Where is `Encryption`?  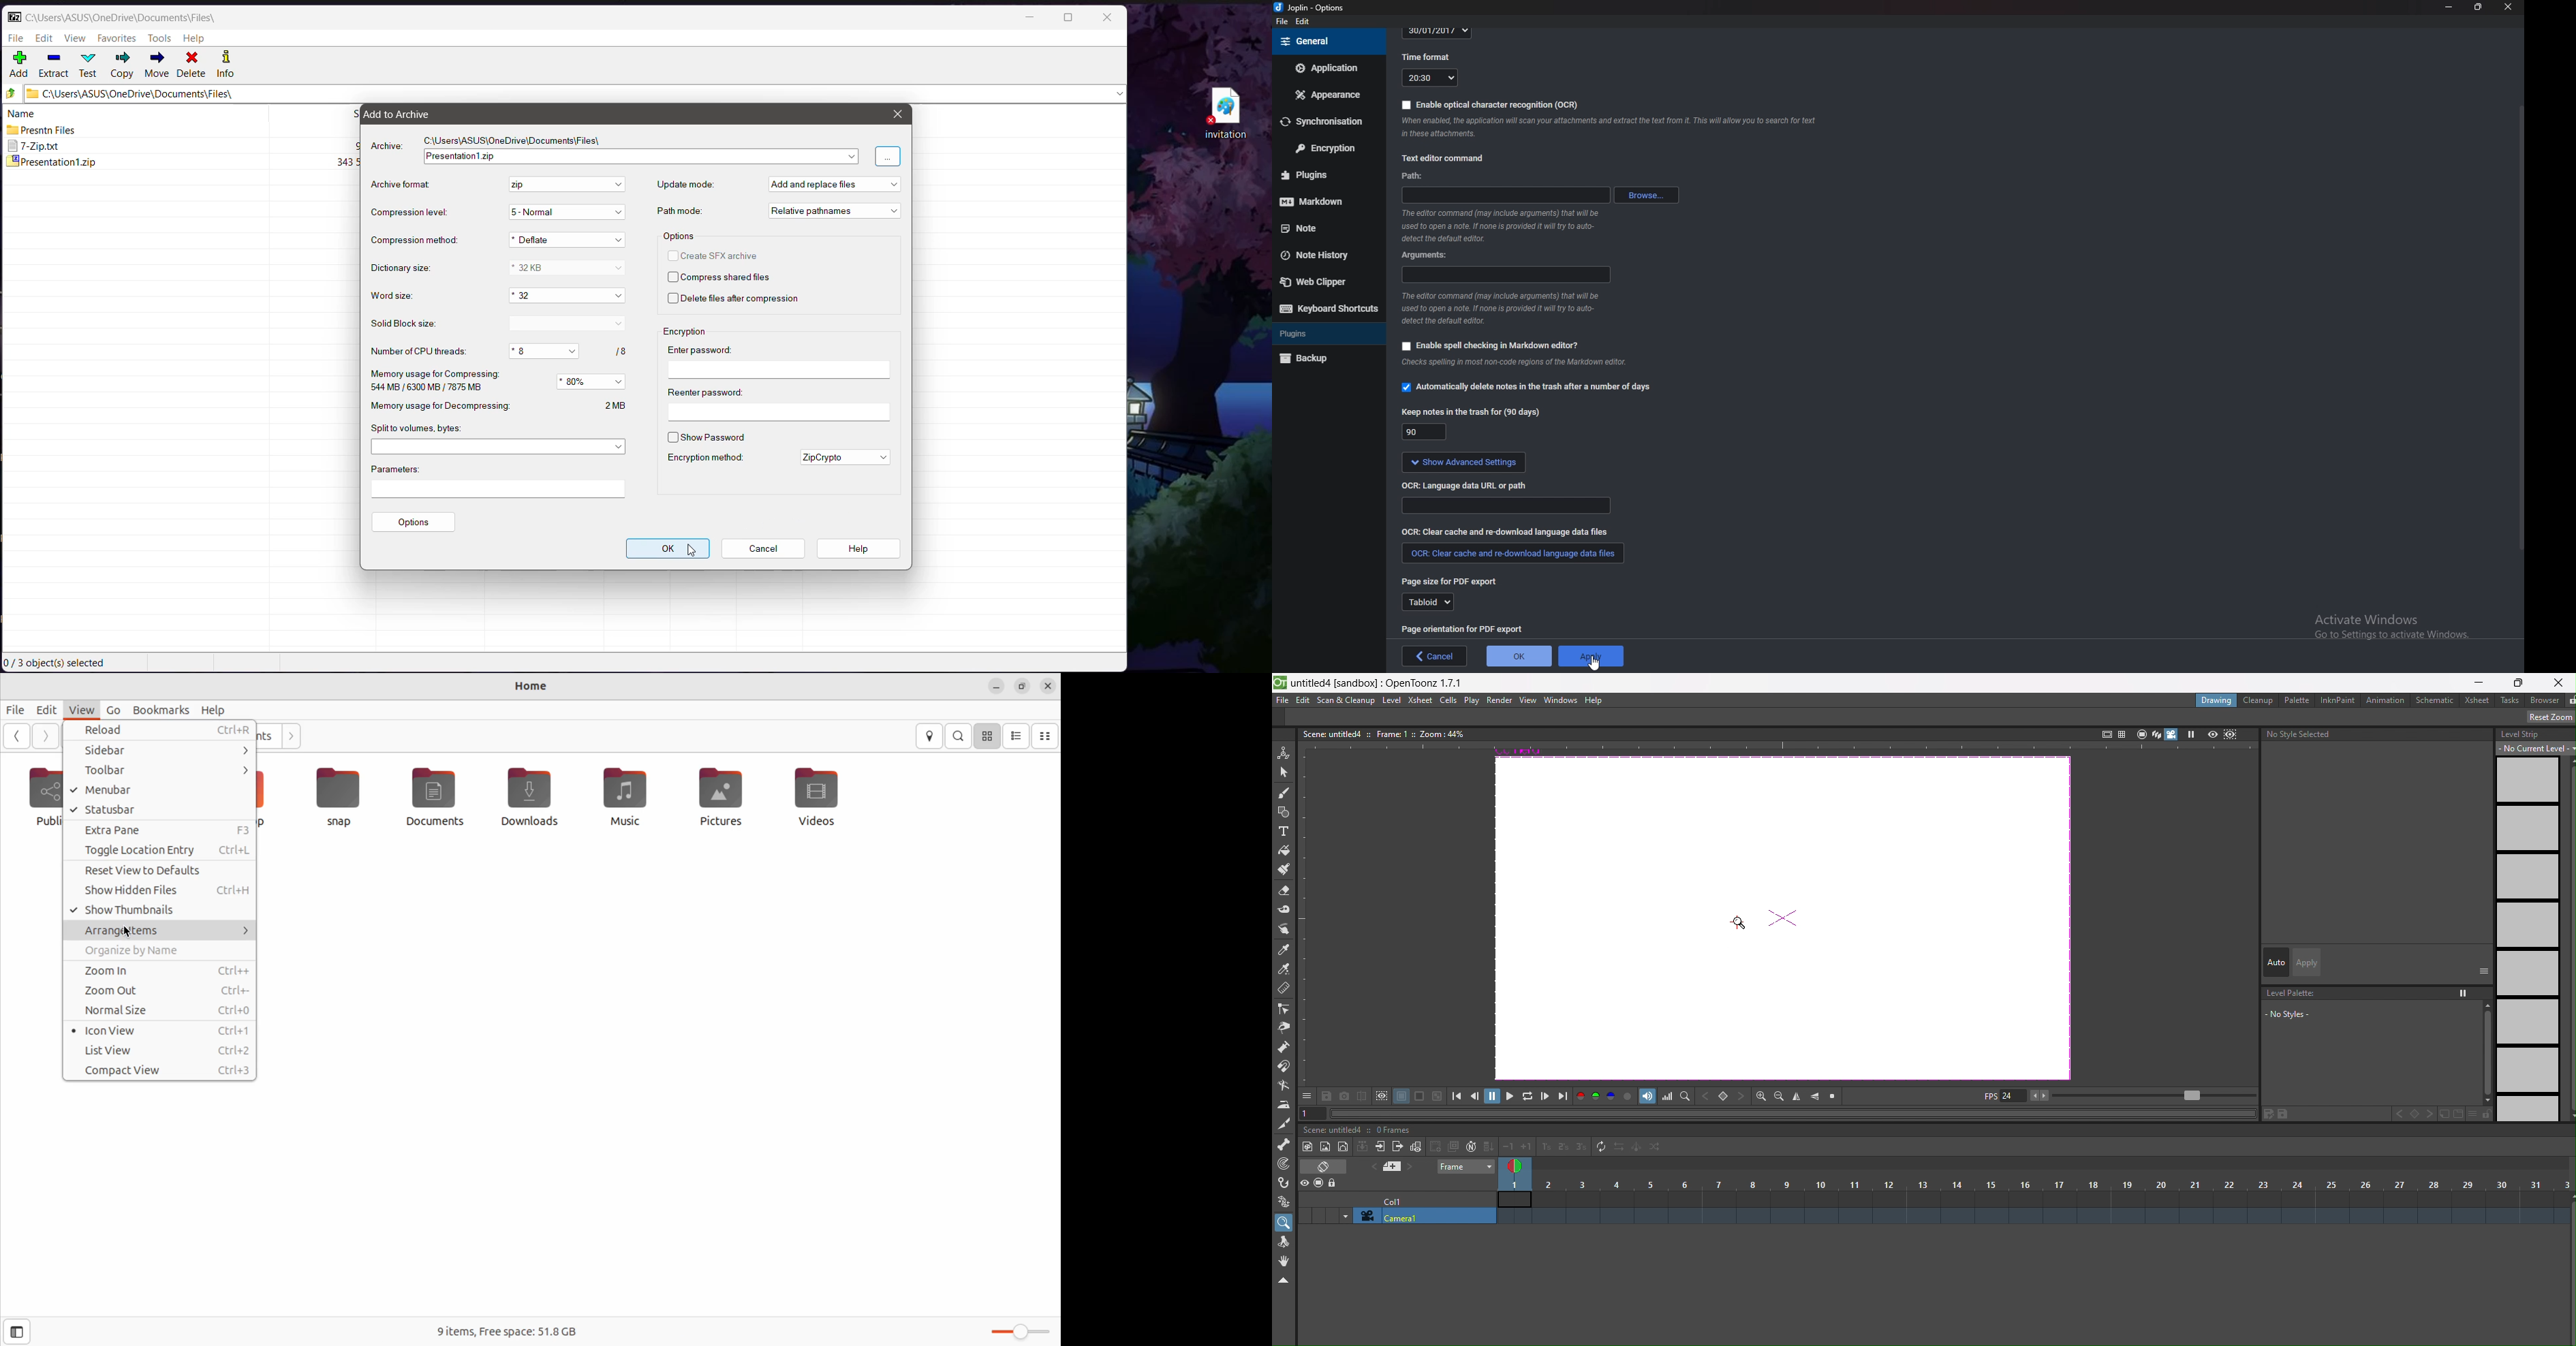
Encryption is located at coordinates (1327, 147).